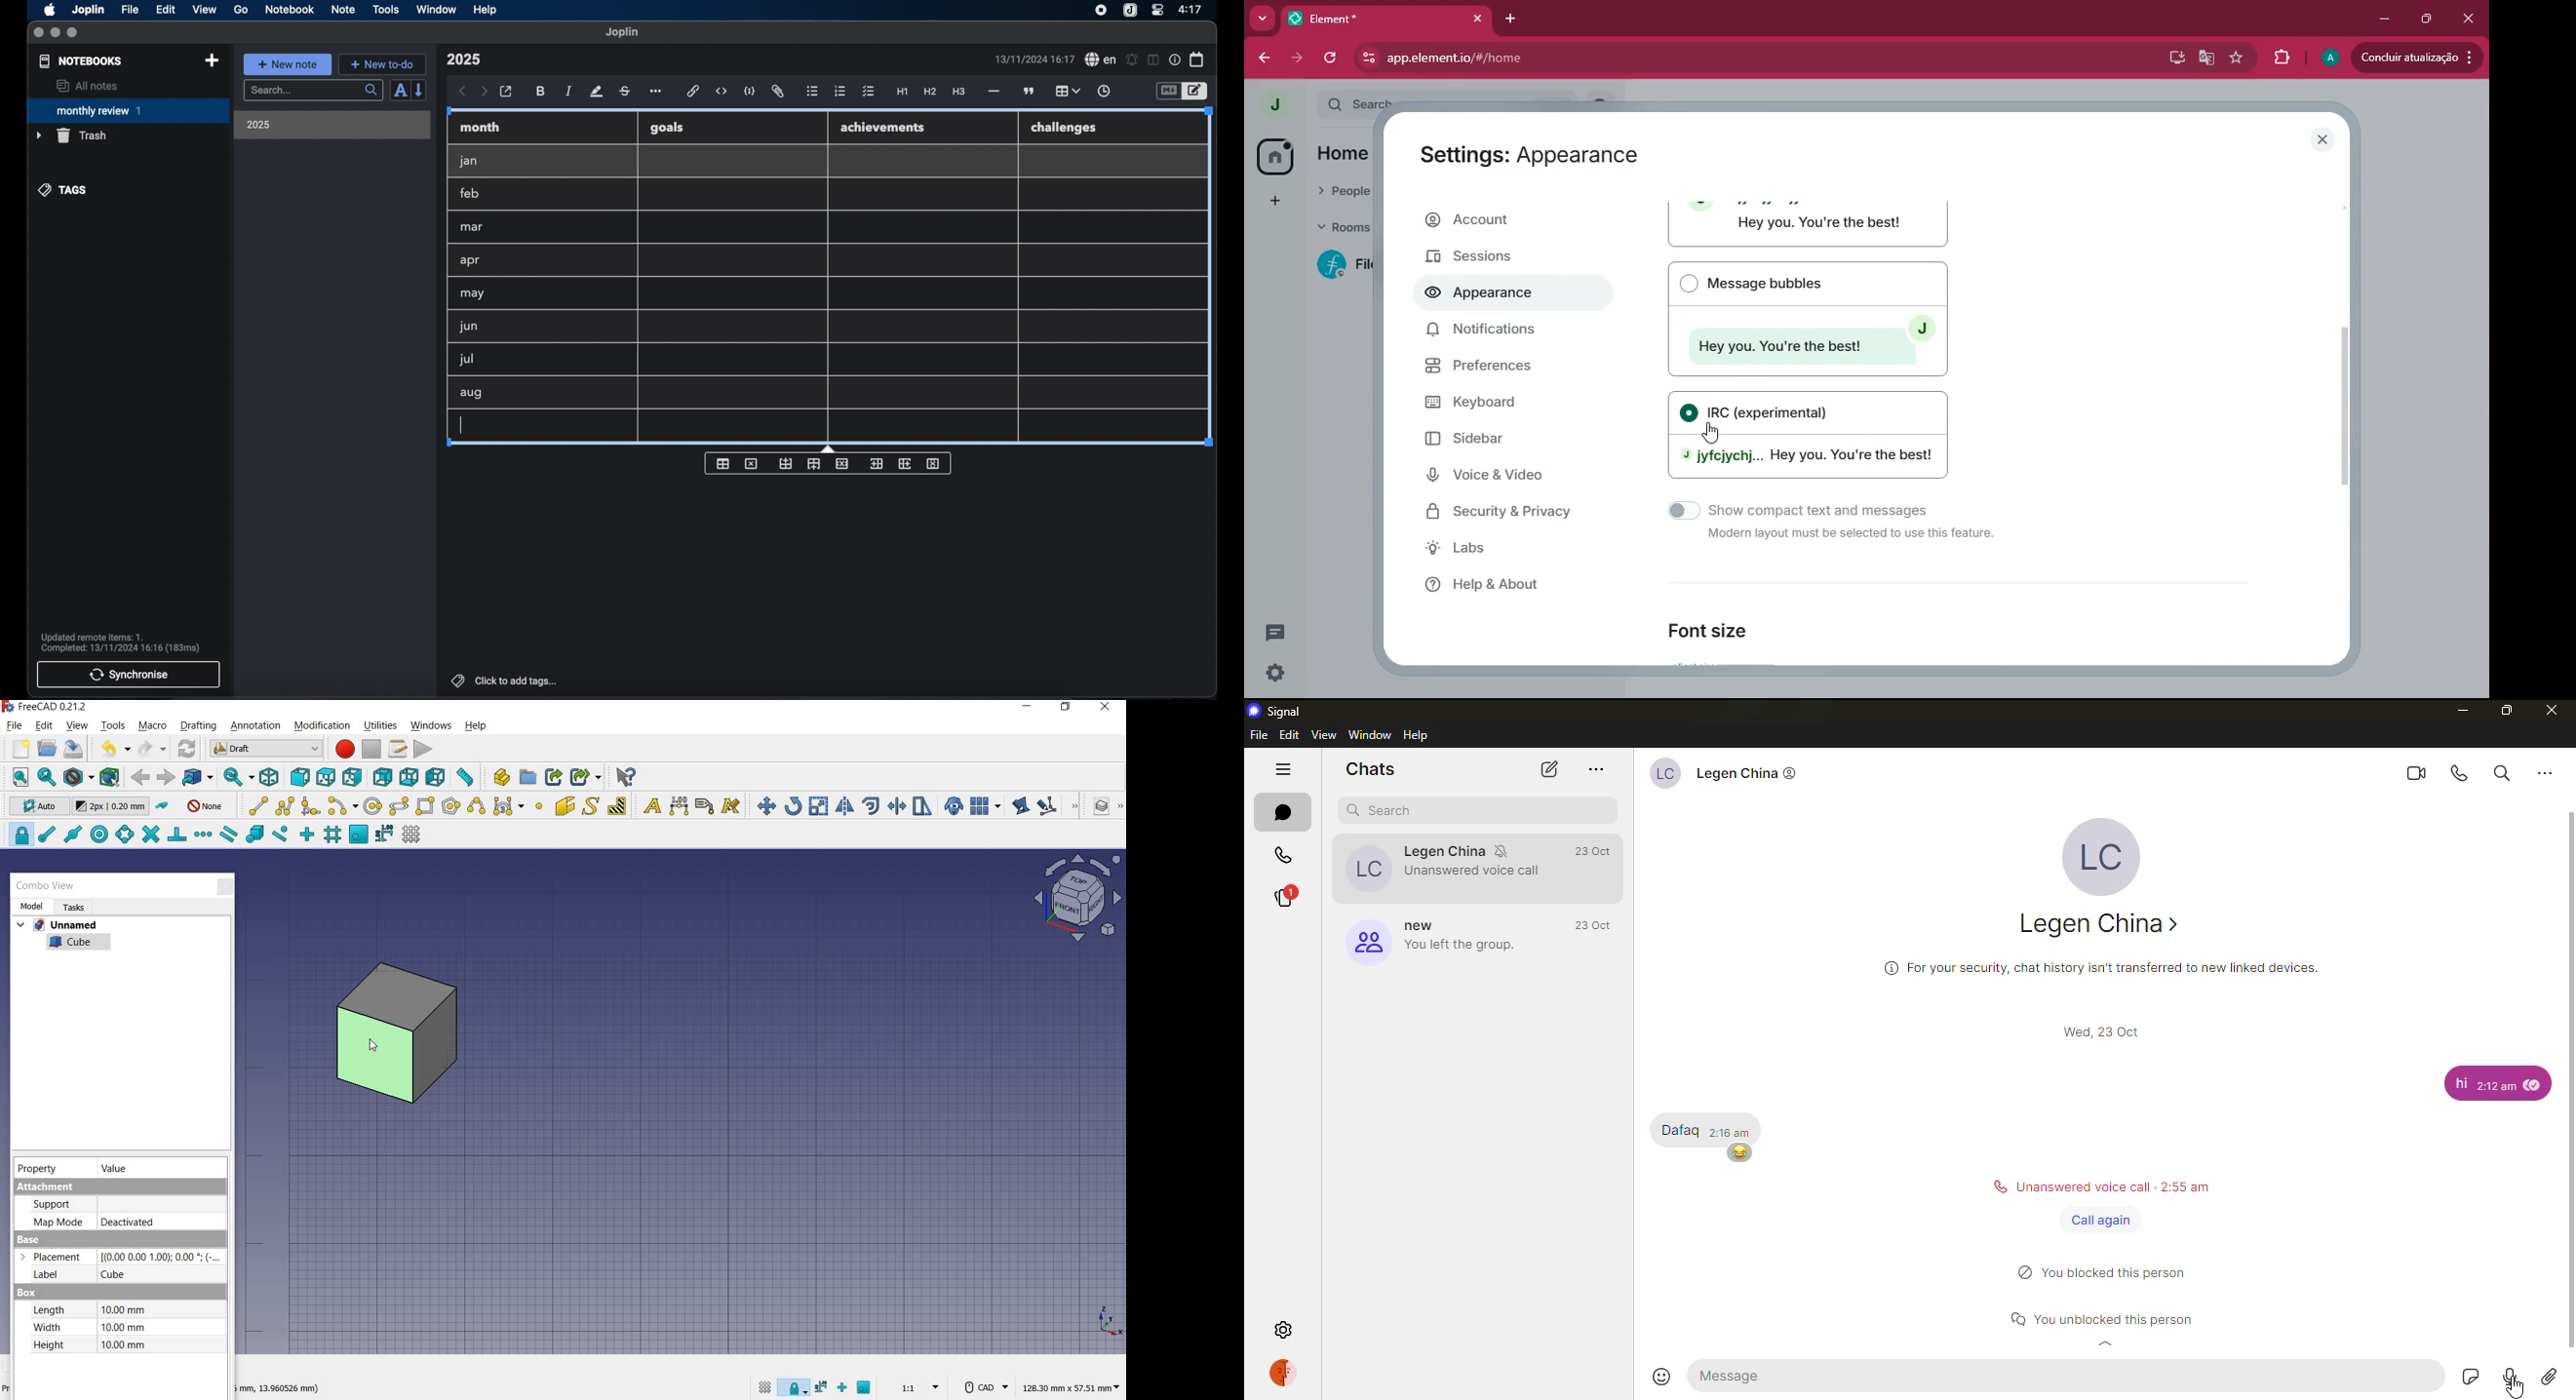  I want to click on time, so click(1192, 9).